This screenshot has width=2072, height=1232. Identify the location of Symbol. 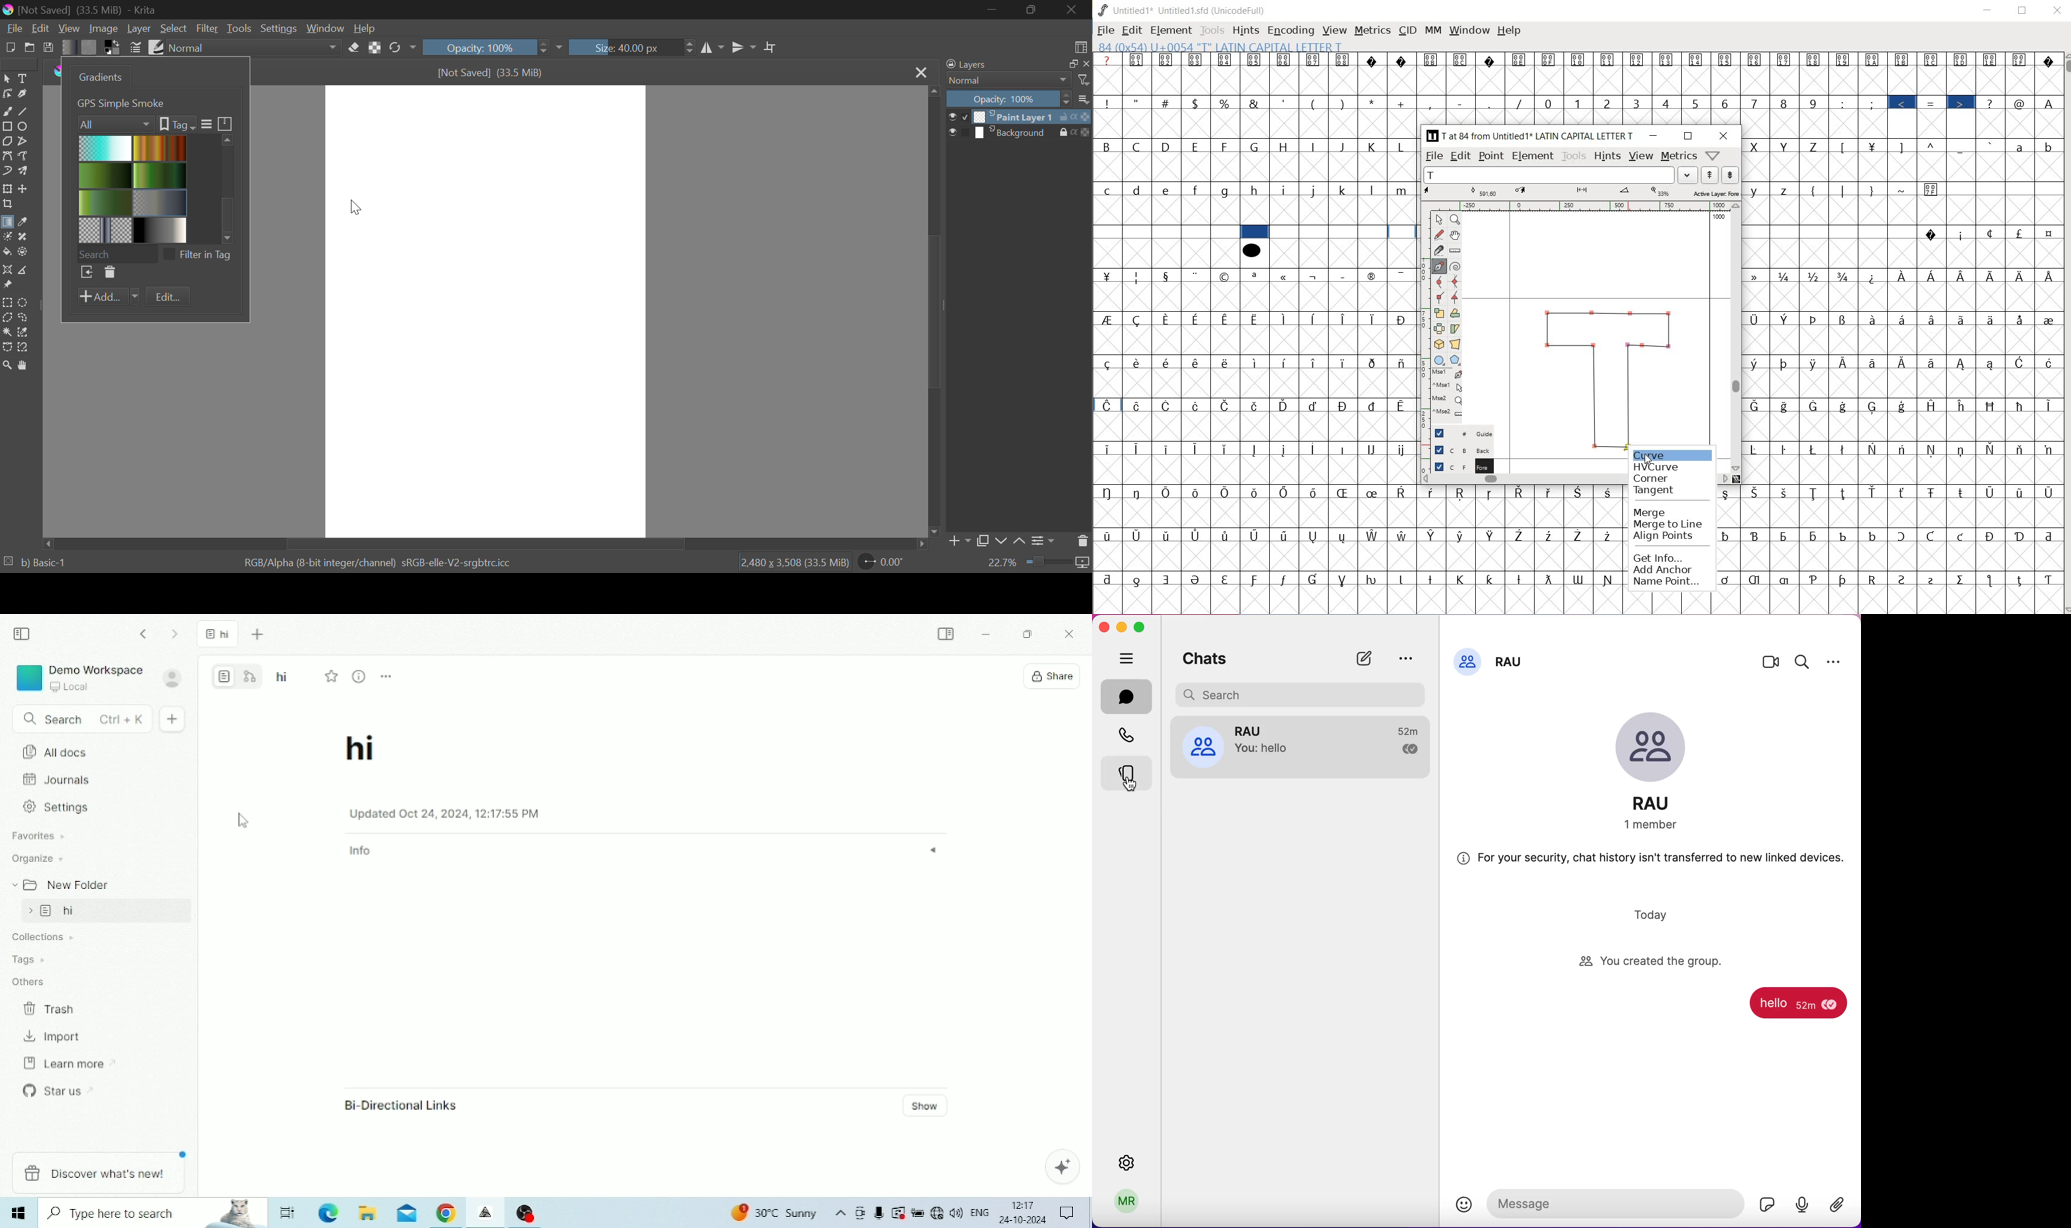
(1433, 535).